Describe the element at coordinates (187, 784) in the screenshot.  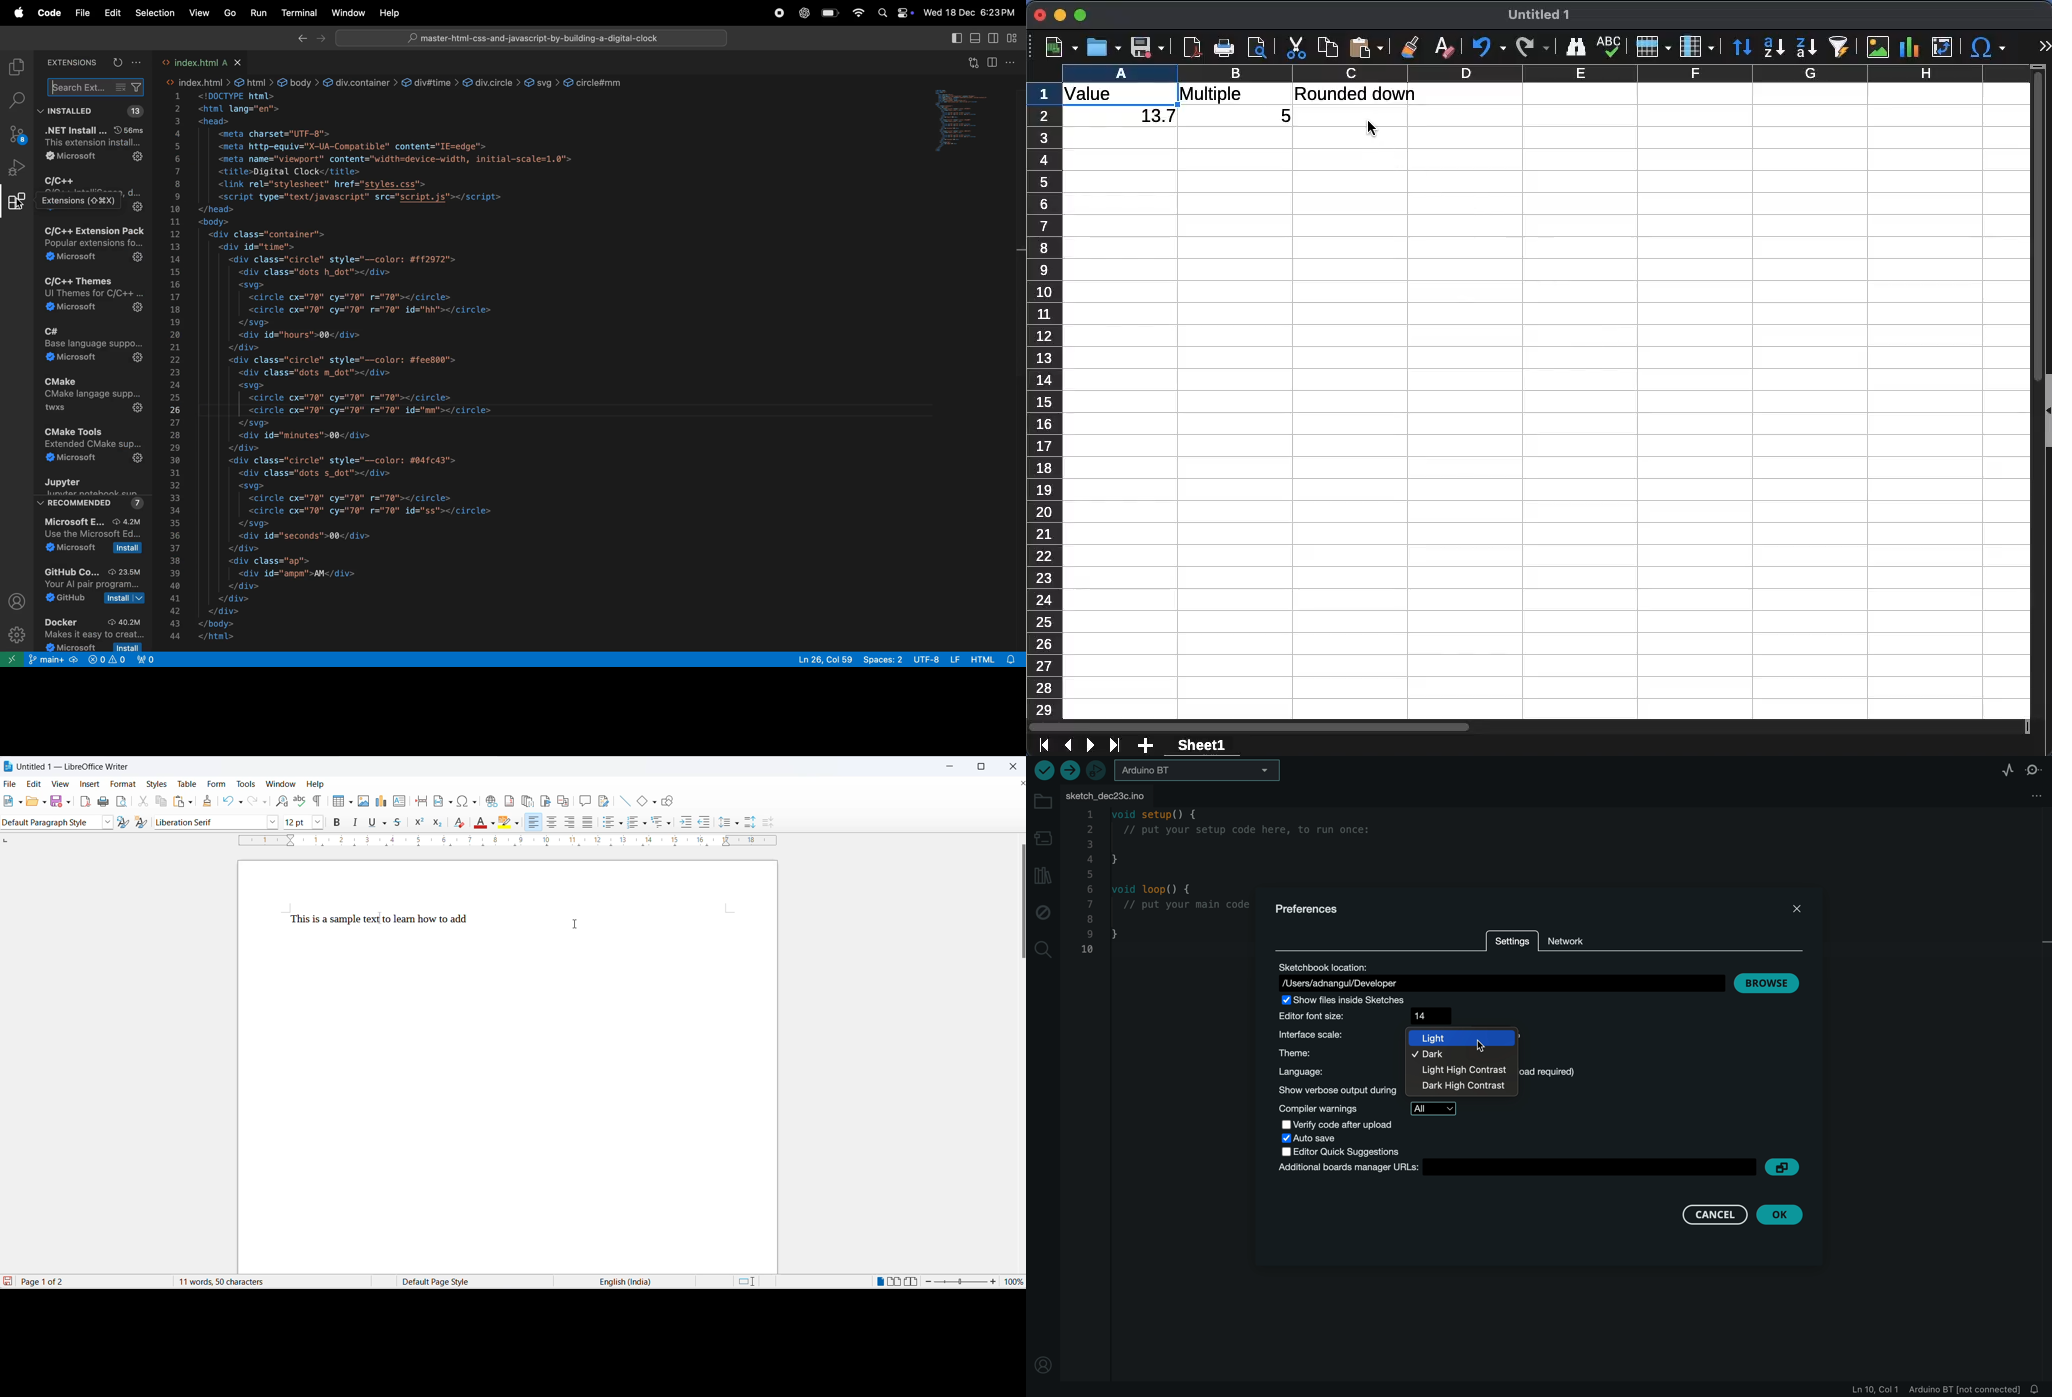
I see `table` at that location.